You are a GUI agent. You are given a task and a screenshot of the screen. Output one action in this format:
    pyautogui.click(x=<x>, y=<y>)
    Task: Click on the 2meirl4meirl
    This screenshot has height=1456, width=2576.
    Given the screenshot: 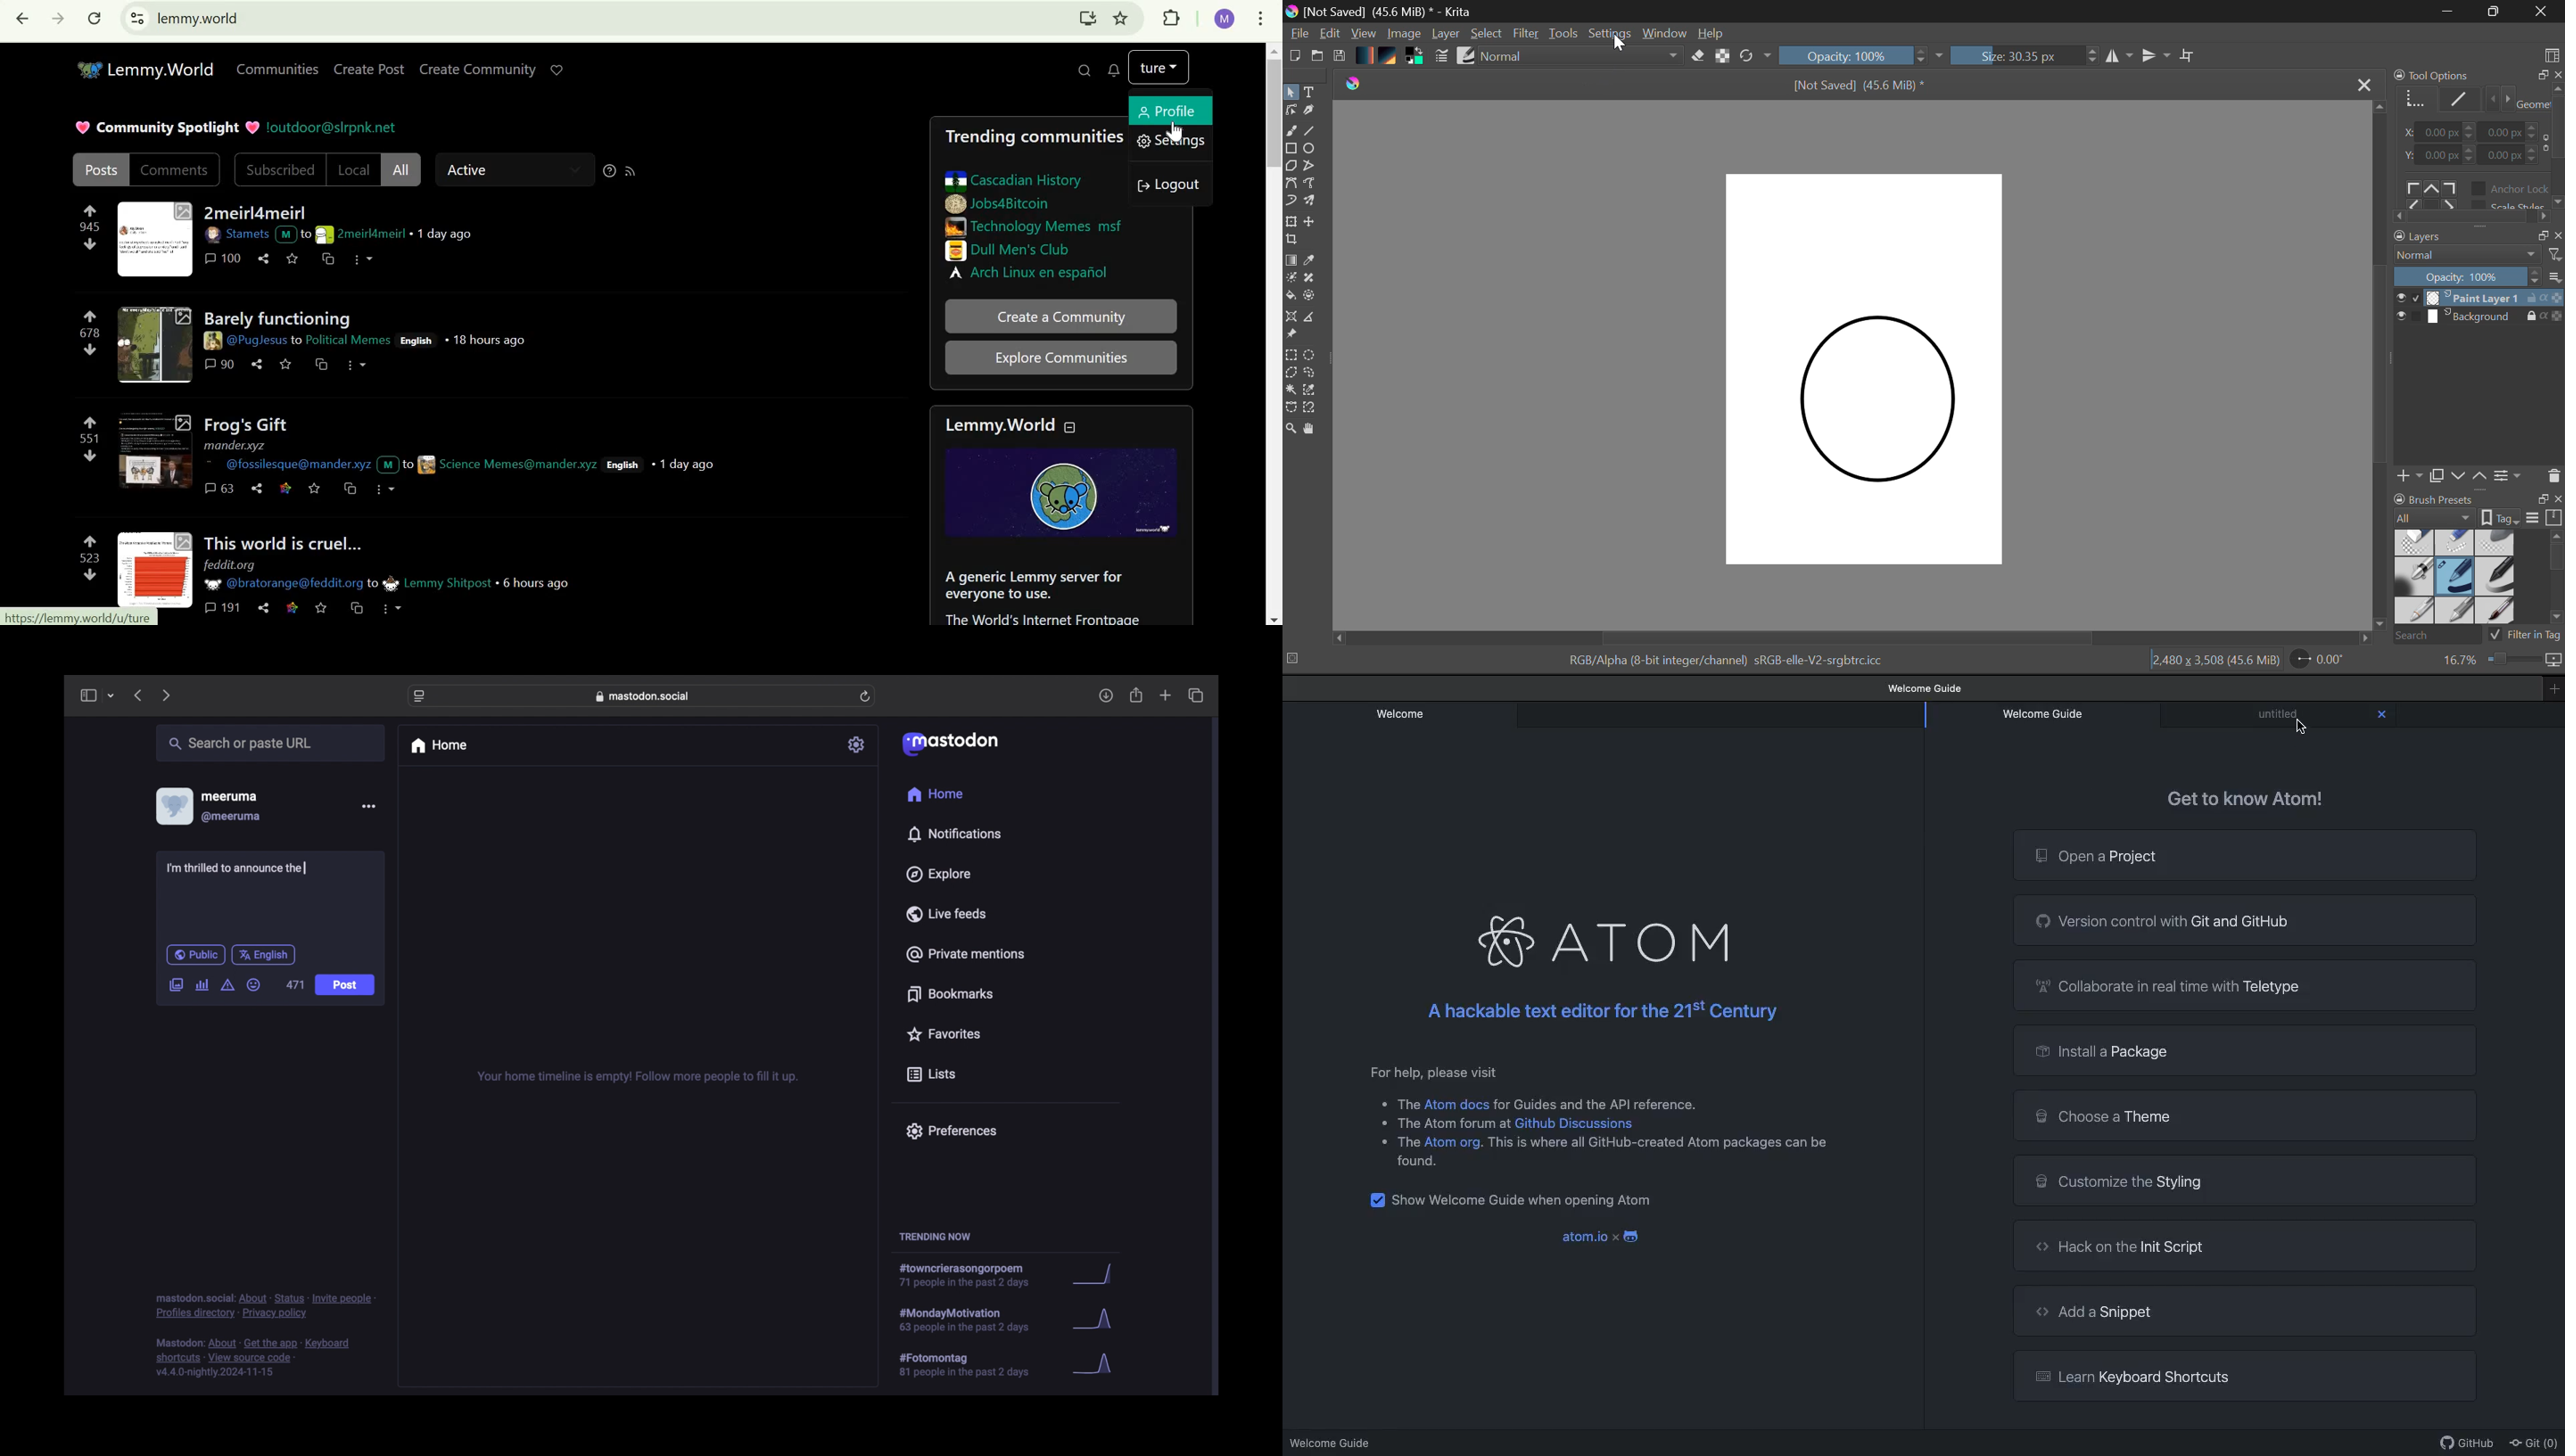 What is the action you would take?
    pyautogui.click(x=254, y=213)
    